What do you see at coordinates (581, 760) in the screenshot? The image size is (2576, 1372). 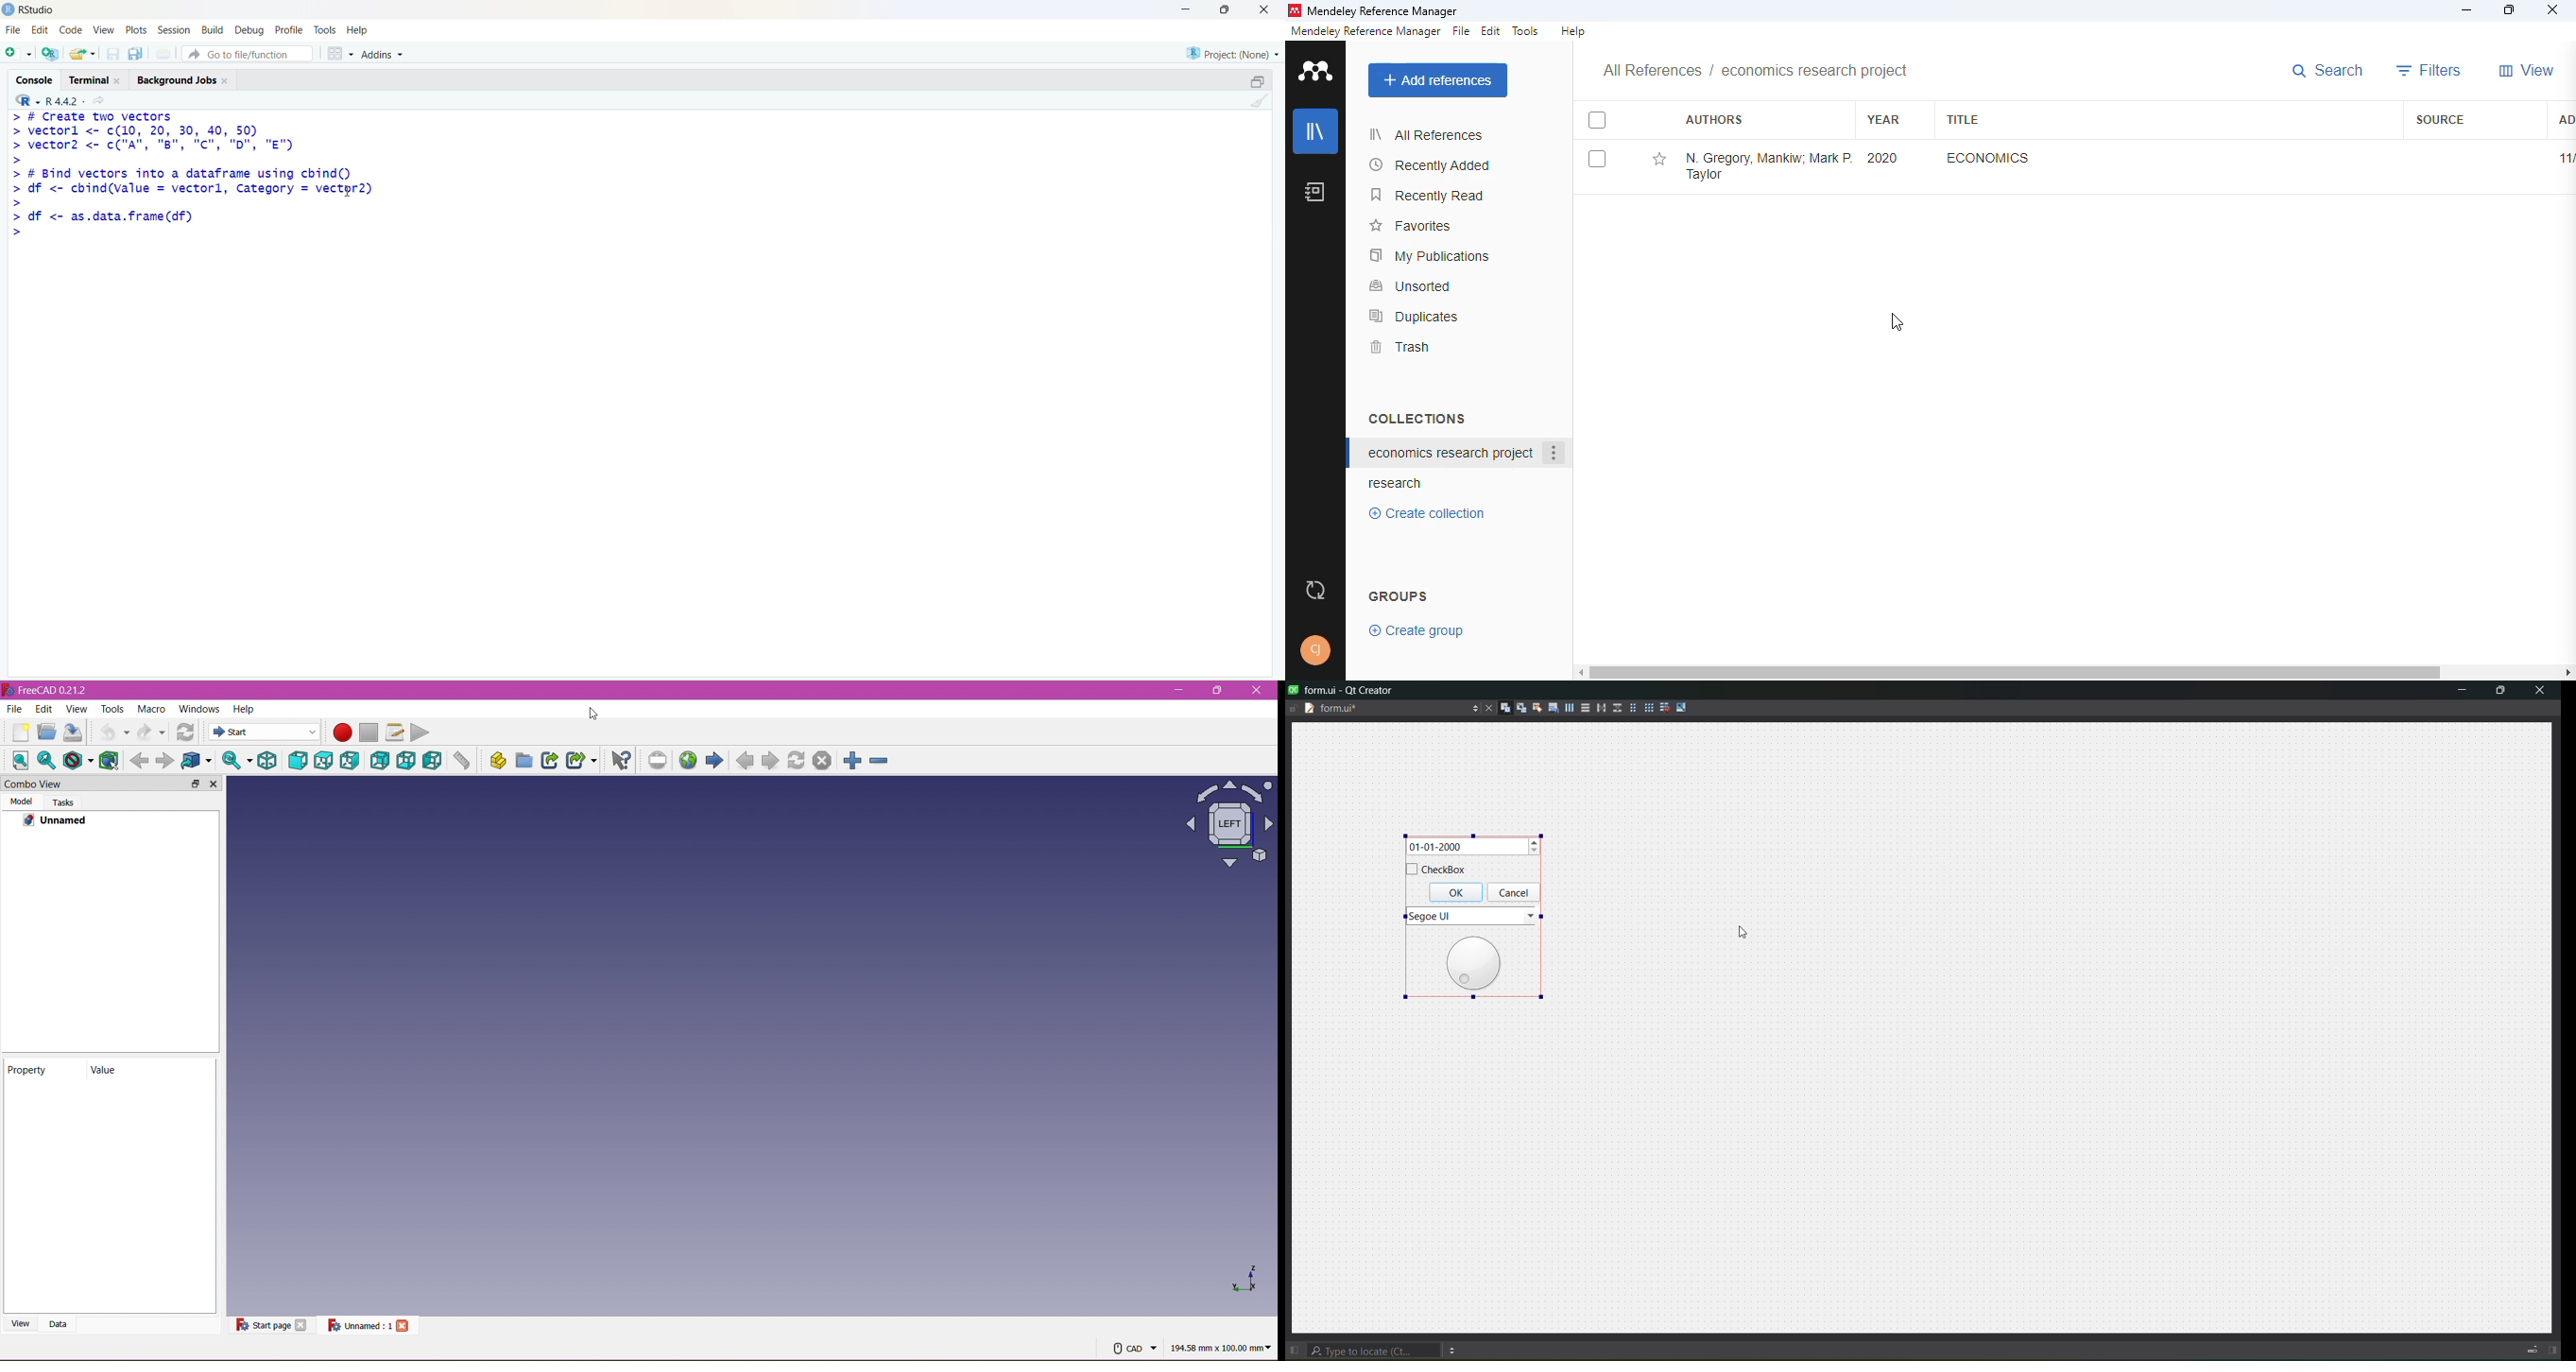 I see `Make Sub link` at bounding box center [581, 760].